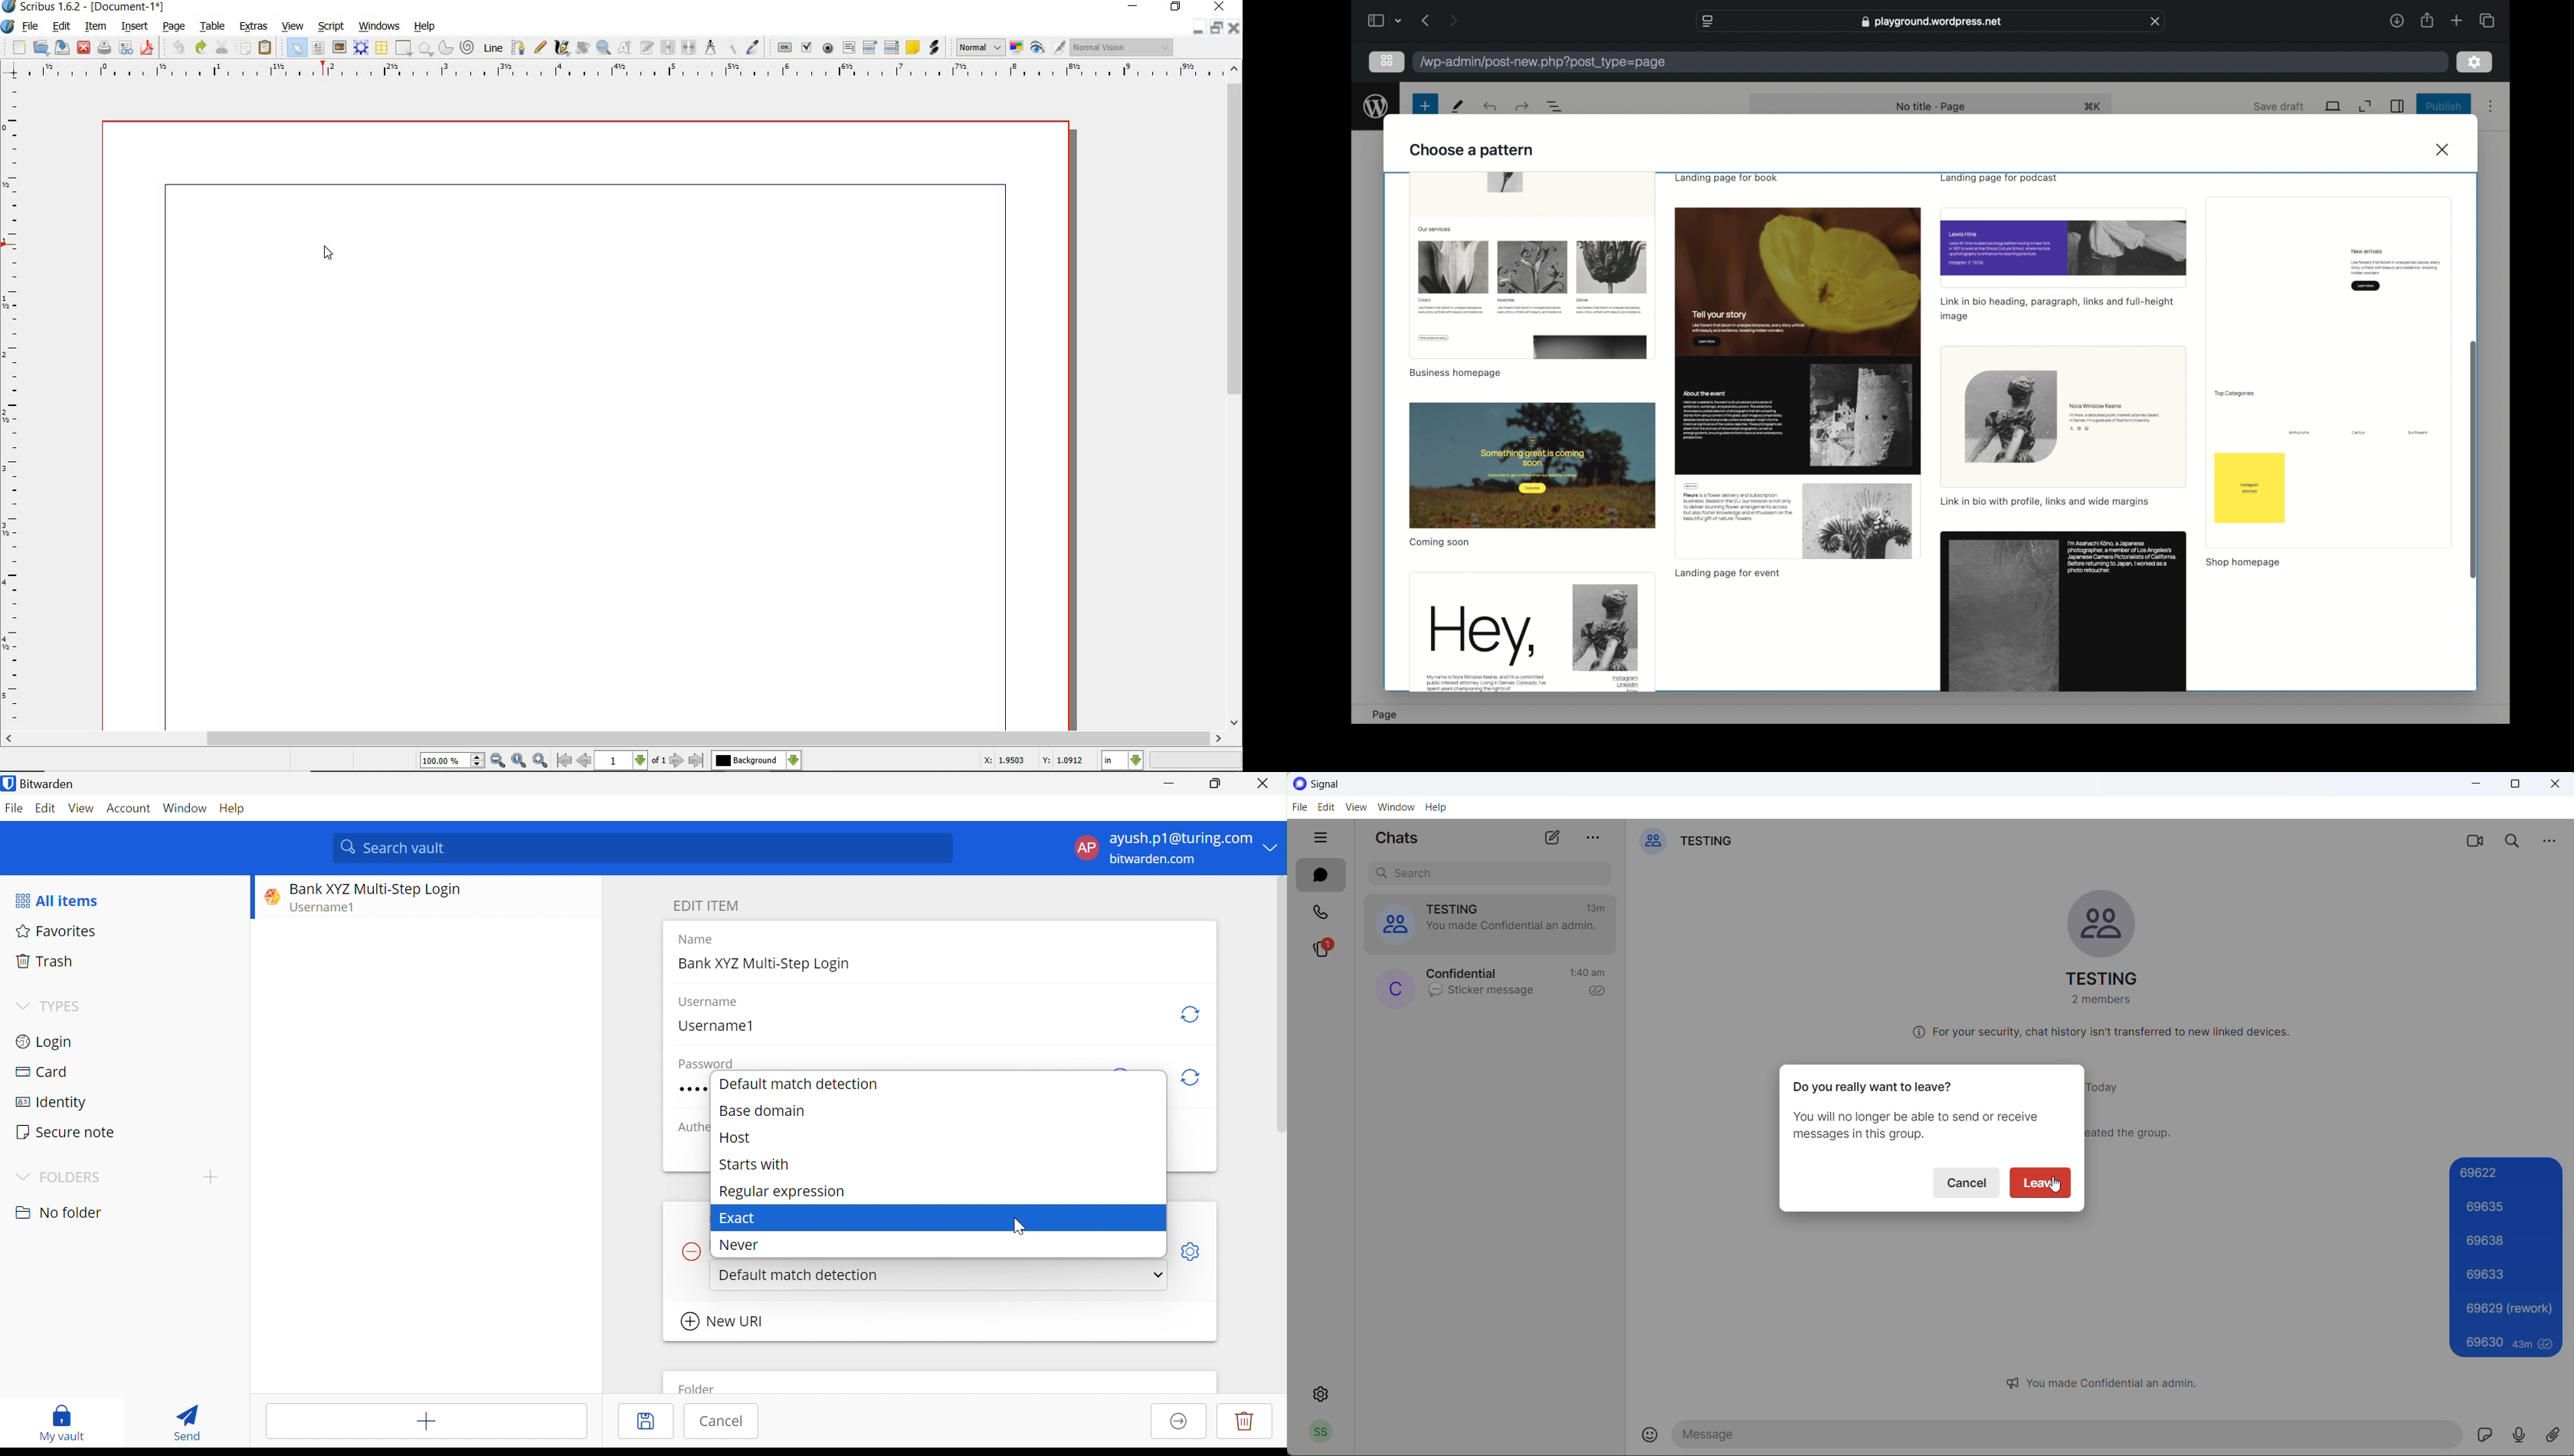  What do you see at coordinates (265, 47) in the screenshot?
I see `paste` at bounding box center [265, 47].